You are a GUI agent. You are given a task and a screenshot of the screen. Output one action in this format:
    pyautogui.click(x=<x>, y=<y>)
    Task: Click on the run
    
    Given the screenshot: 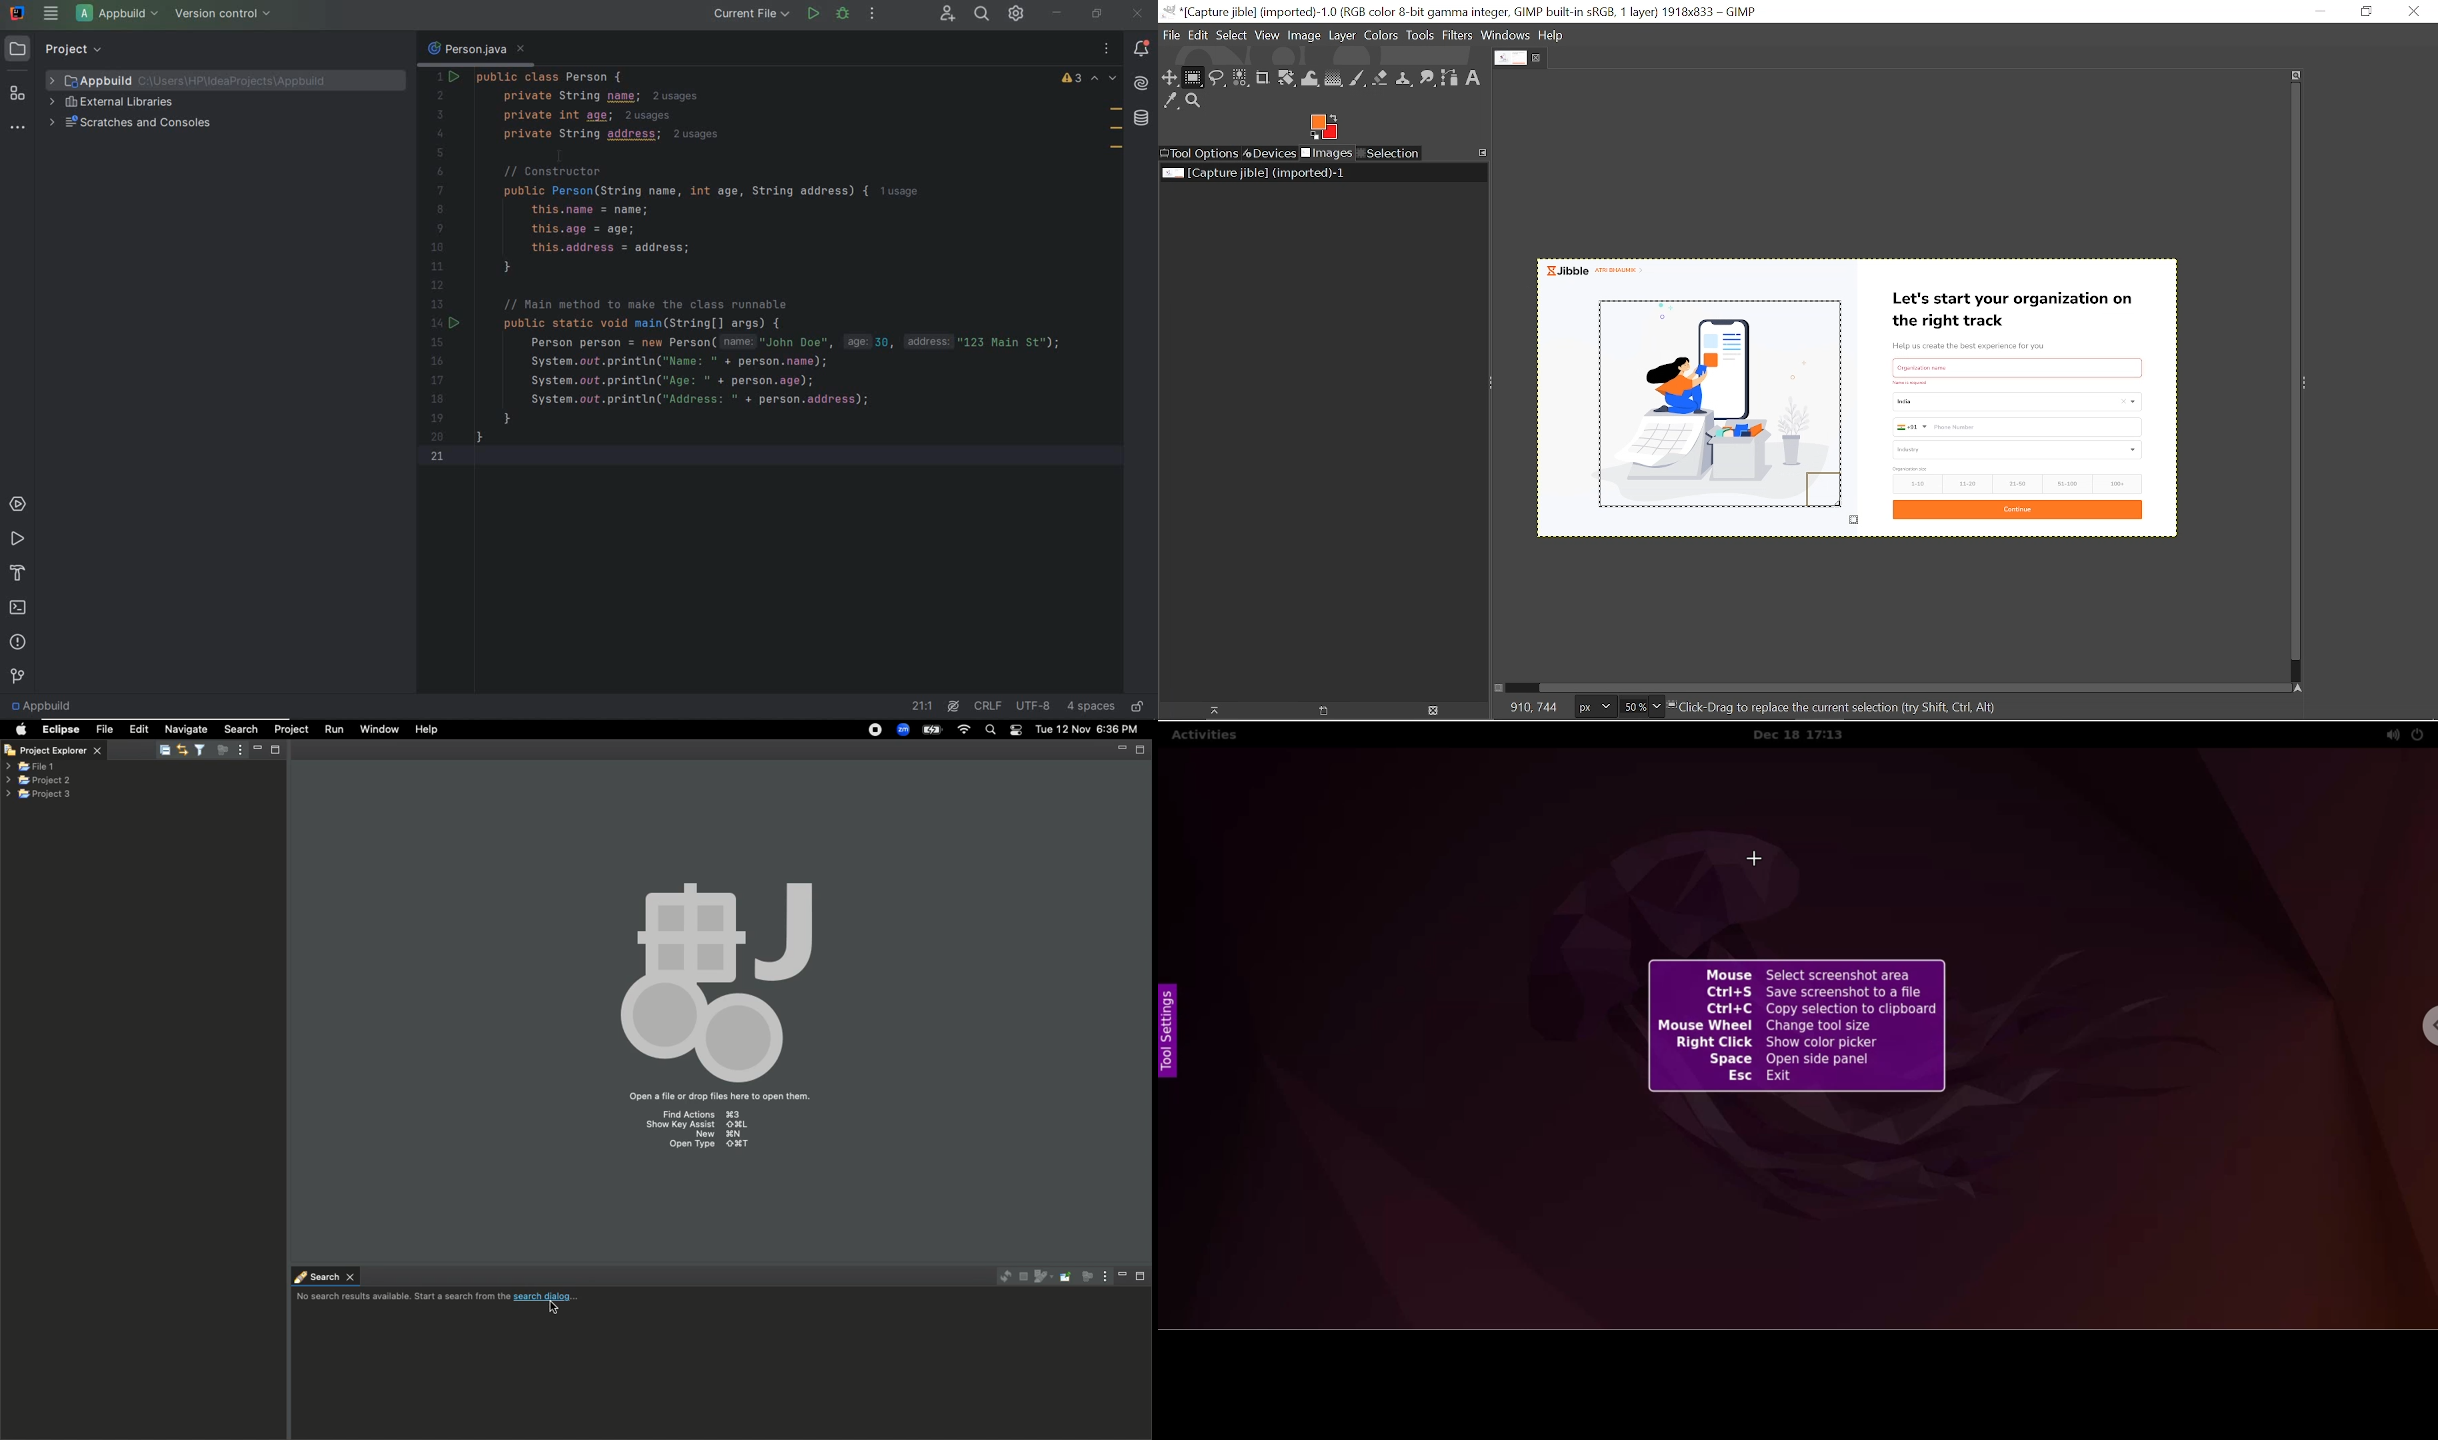 What is the action you would take?
    pyautogui.click(x=814, y=14)
    